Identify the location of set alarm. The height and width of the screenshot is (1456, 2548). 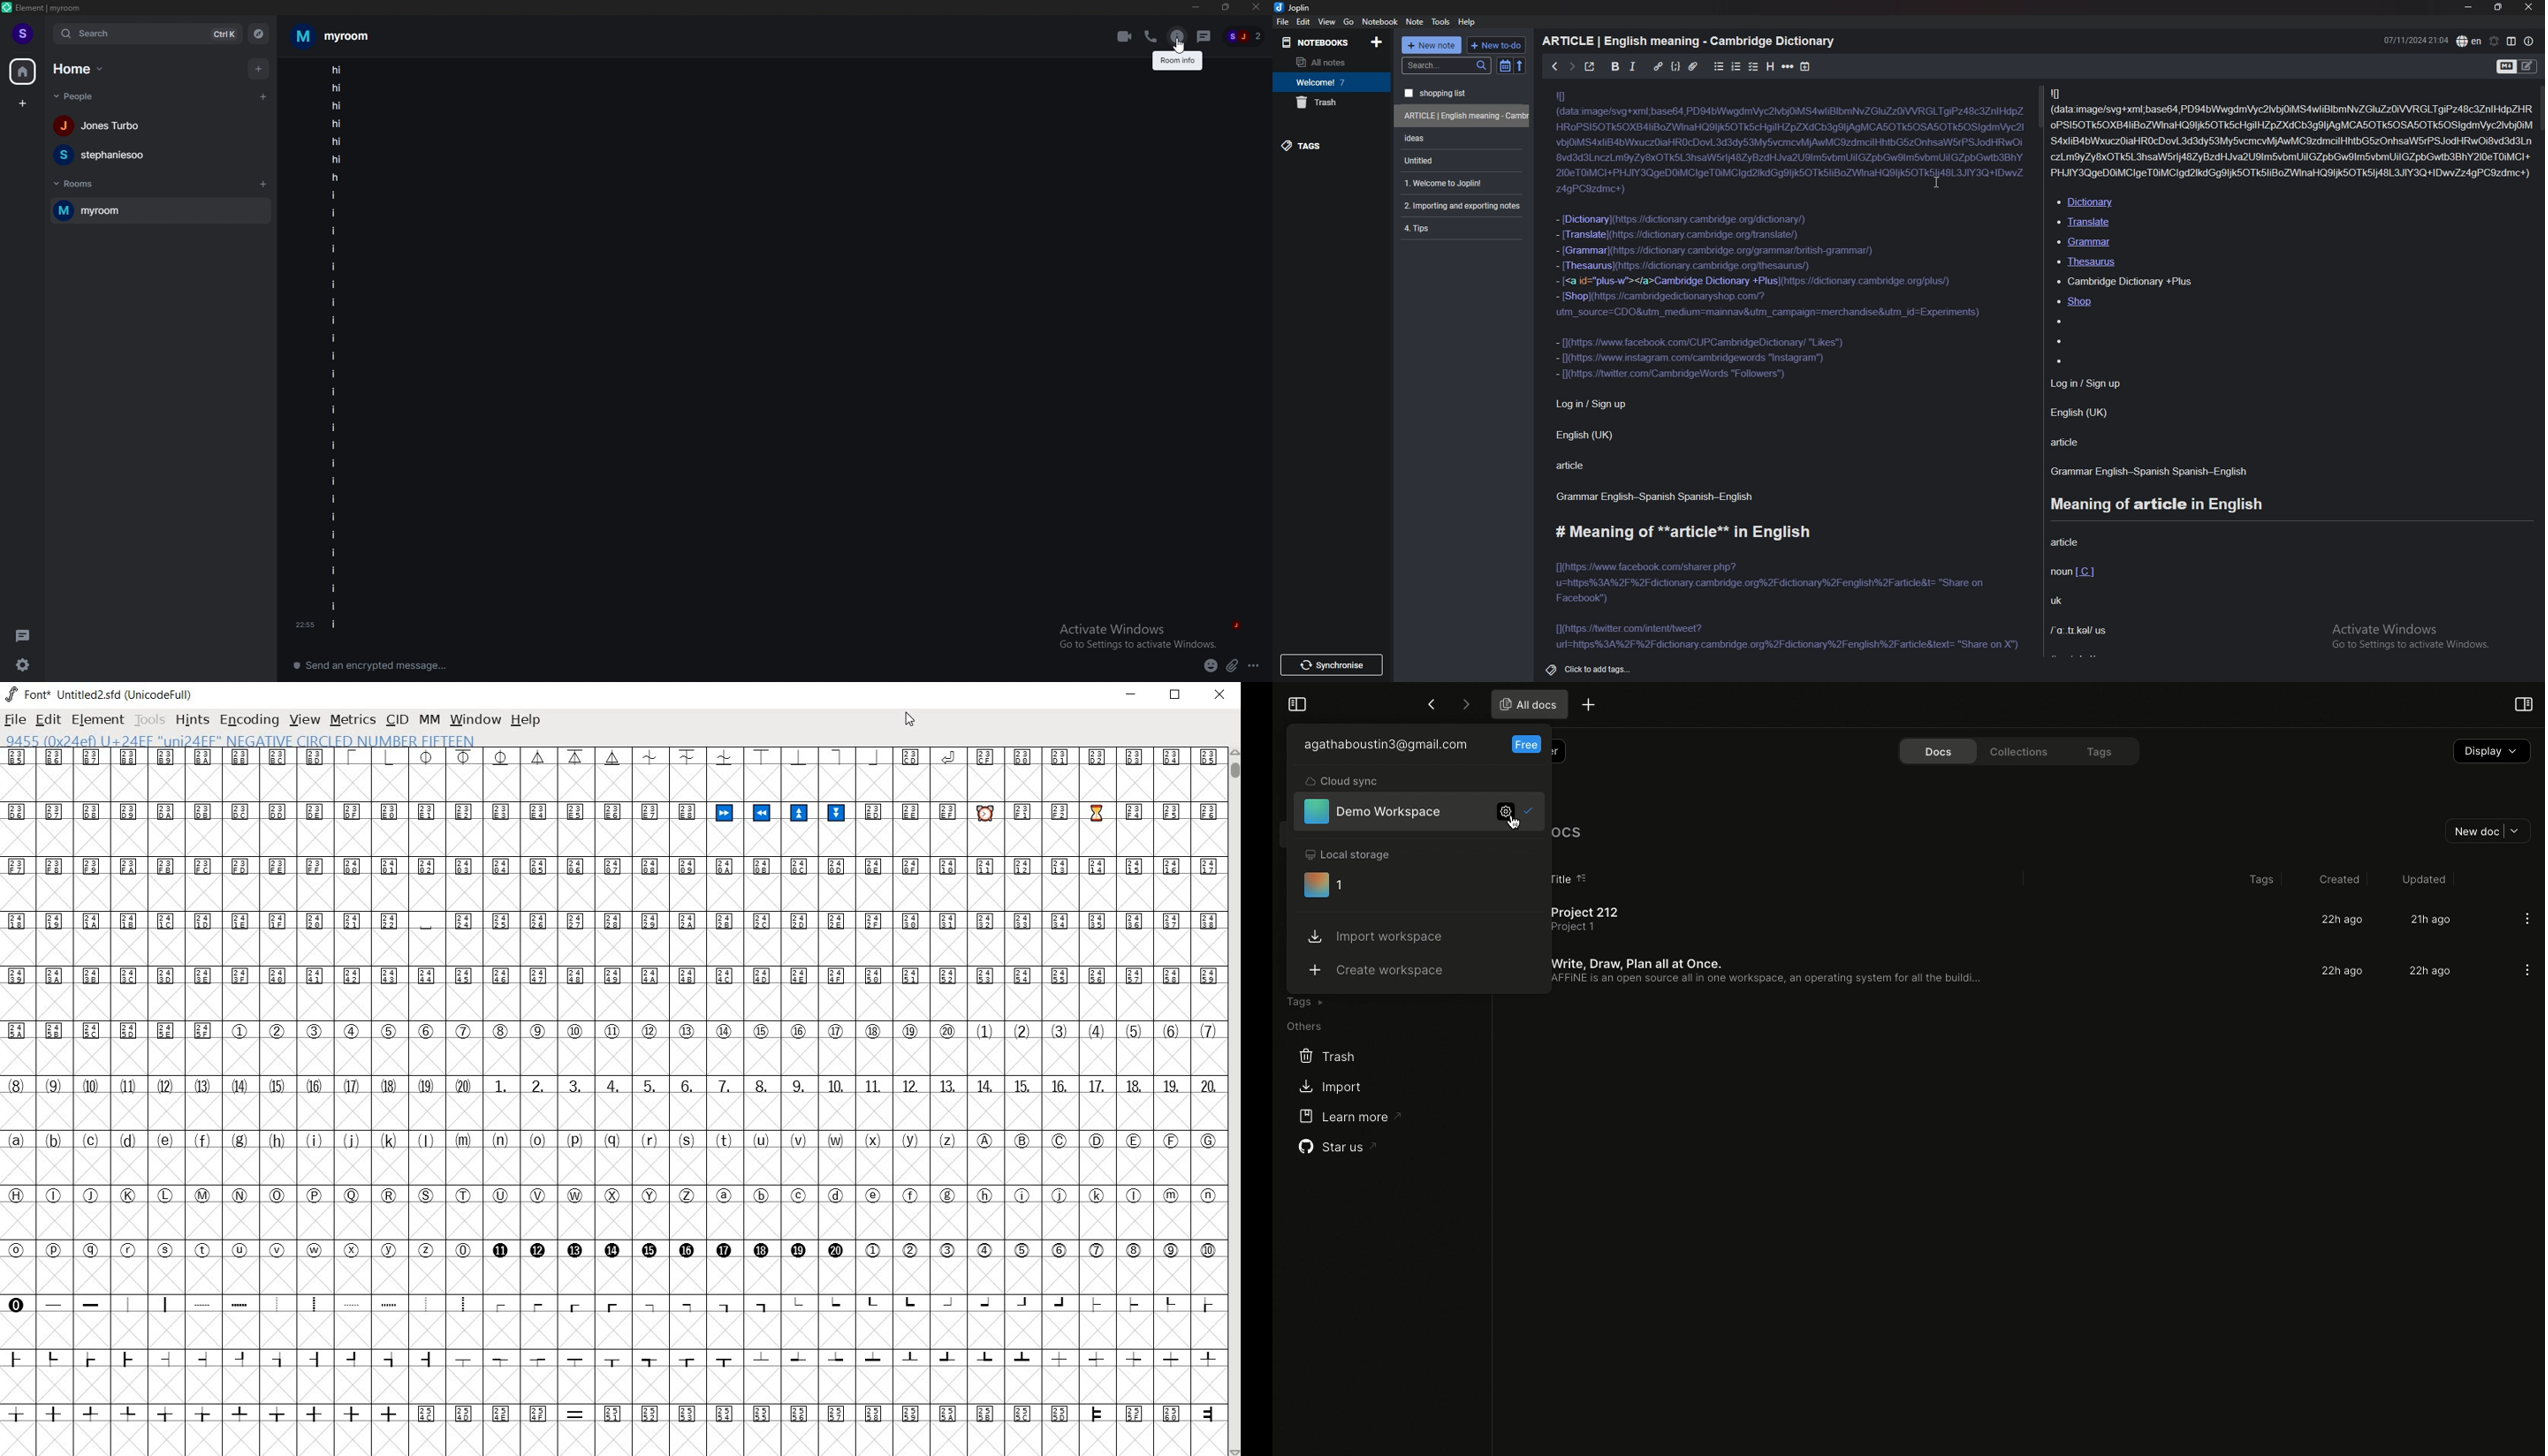
(2494, 41).